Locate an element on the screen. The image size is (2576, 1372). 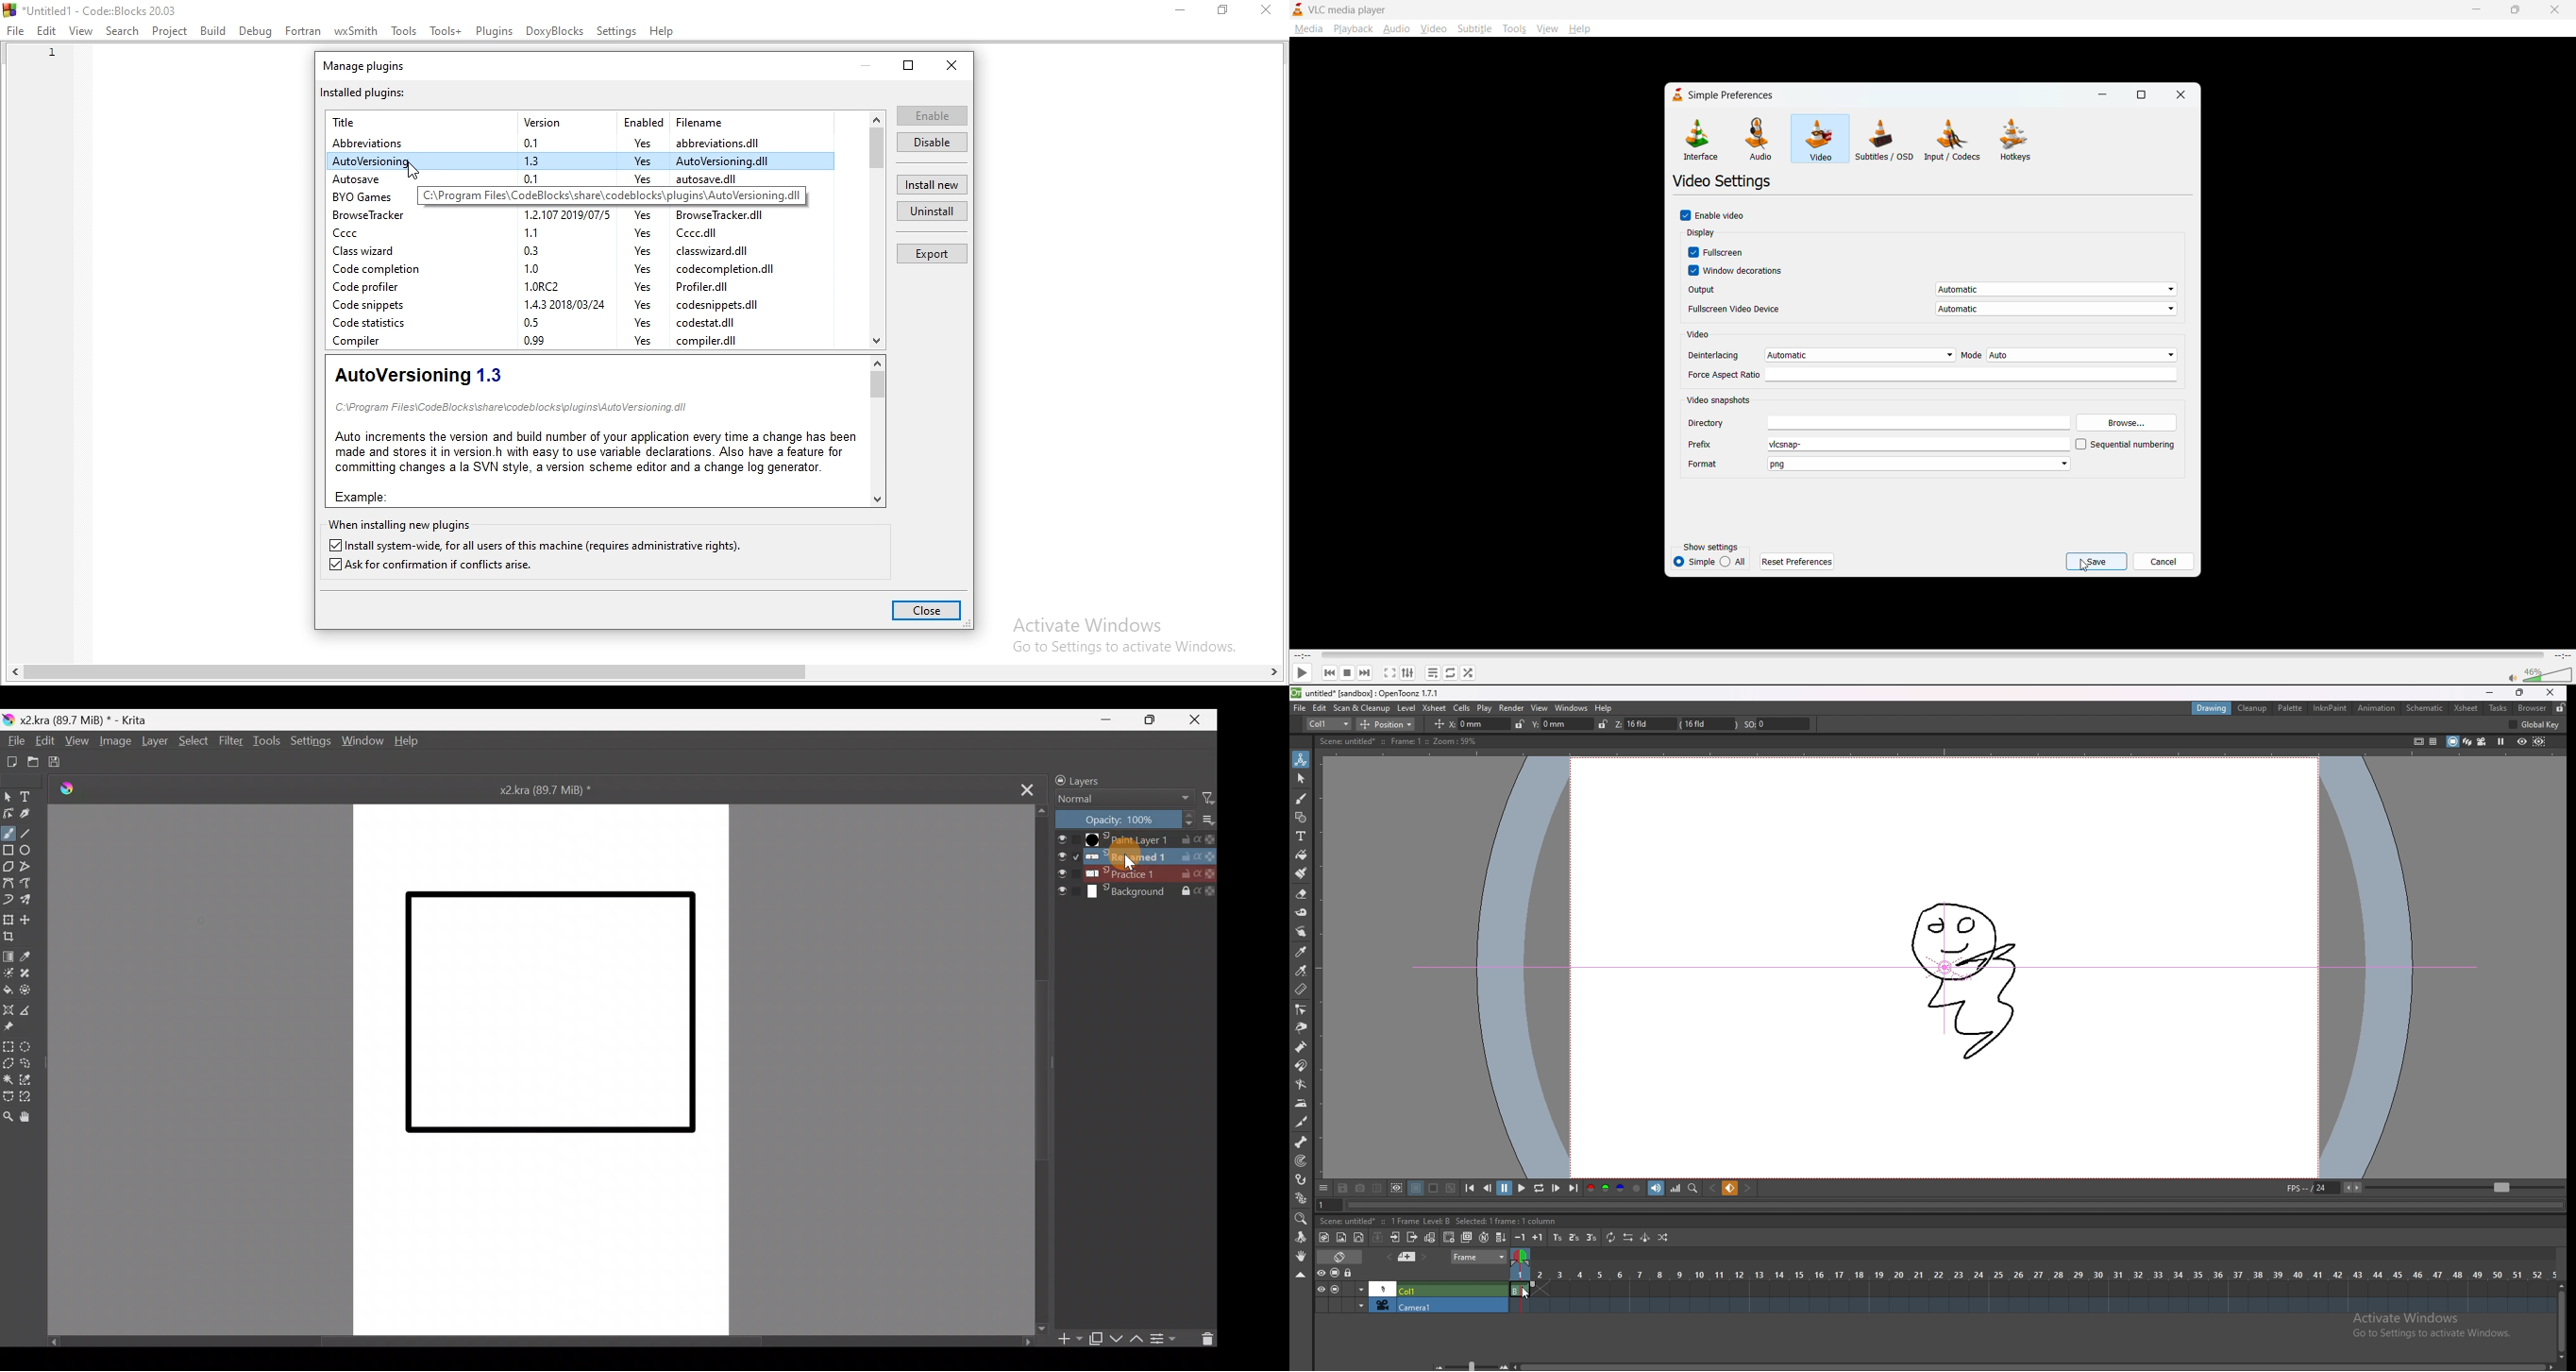
preview toggle is located at coordinates (1319, 1273).